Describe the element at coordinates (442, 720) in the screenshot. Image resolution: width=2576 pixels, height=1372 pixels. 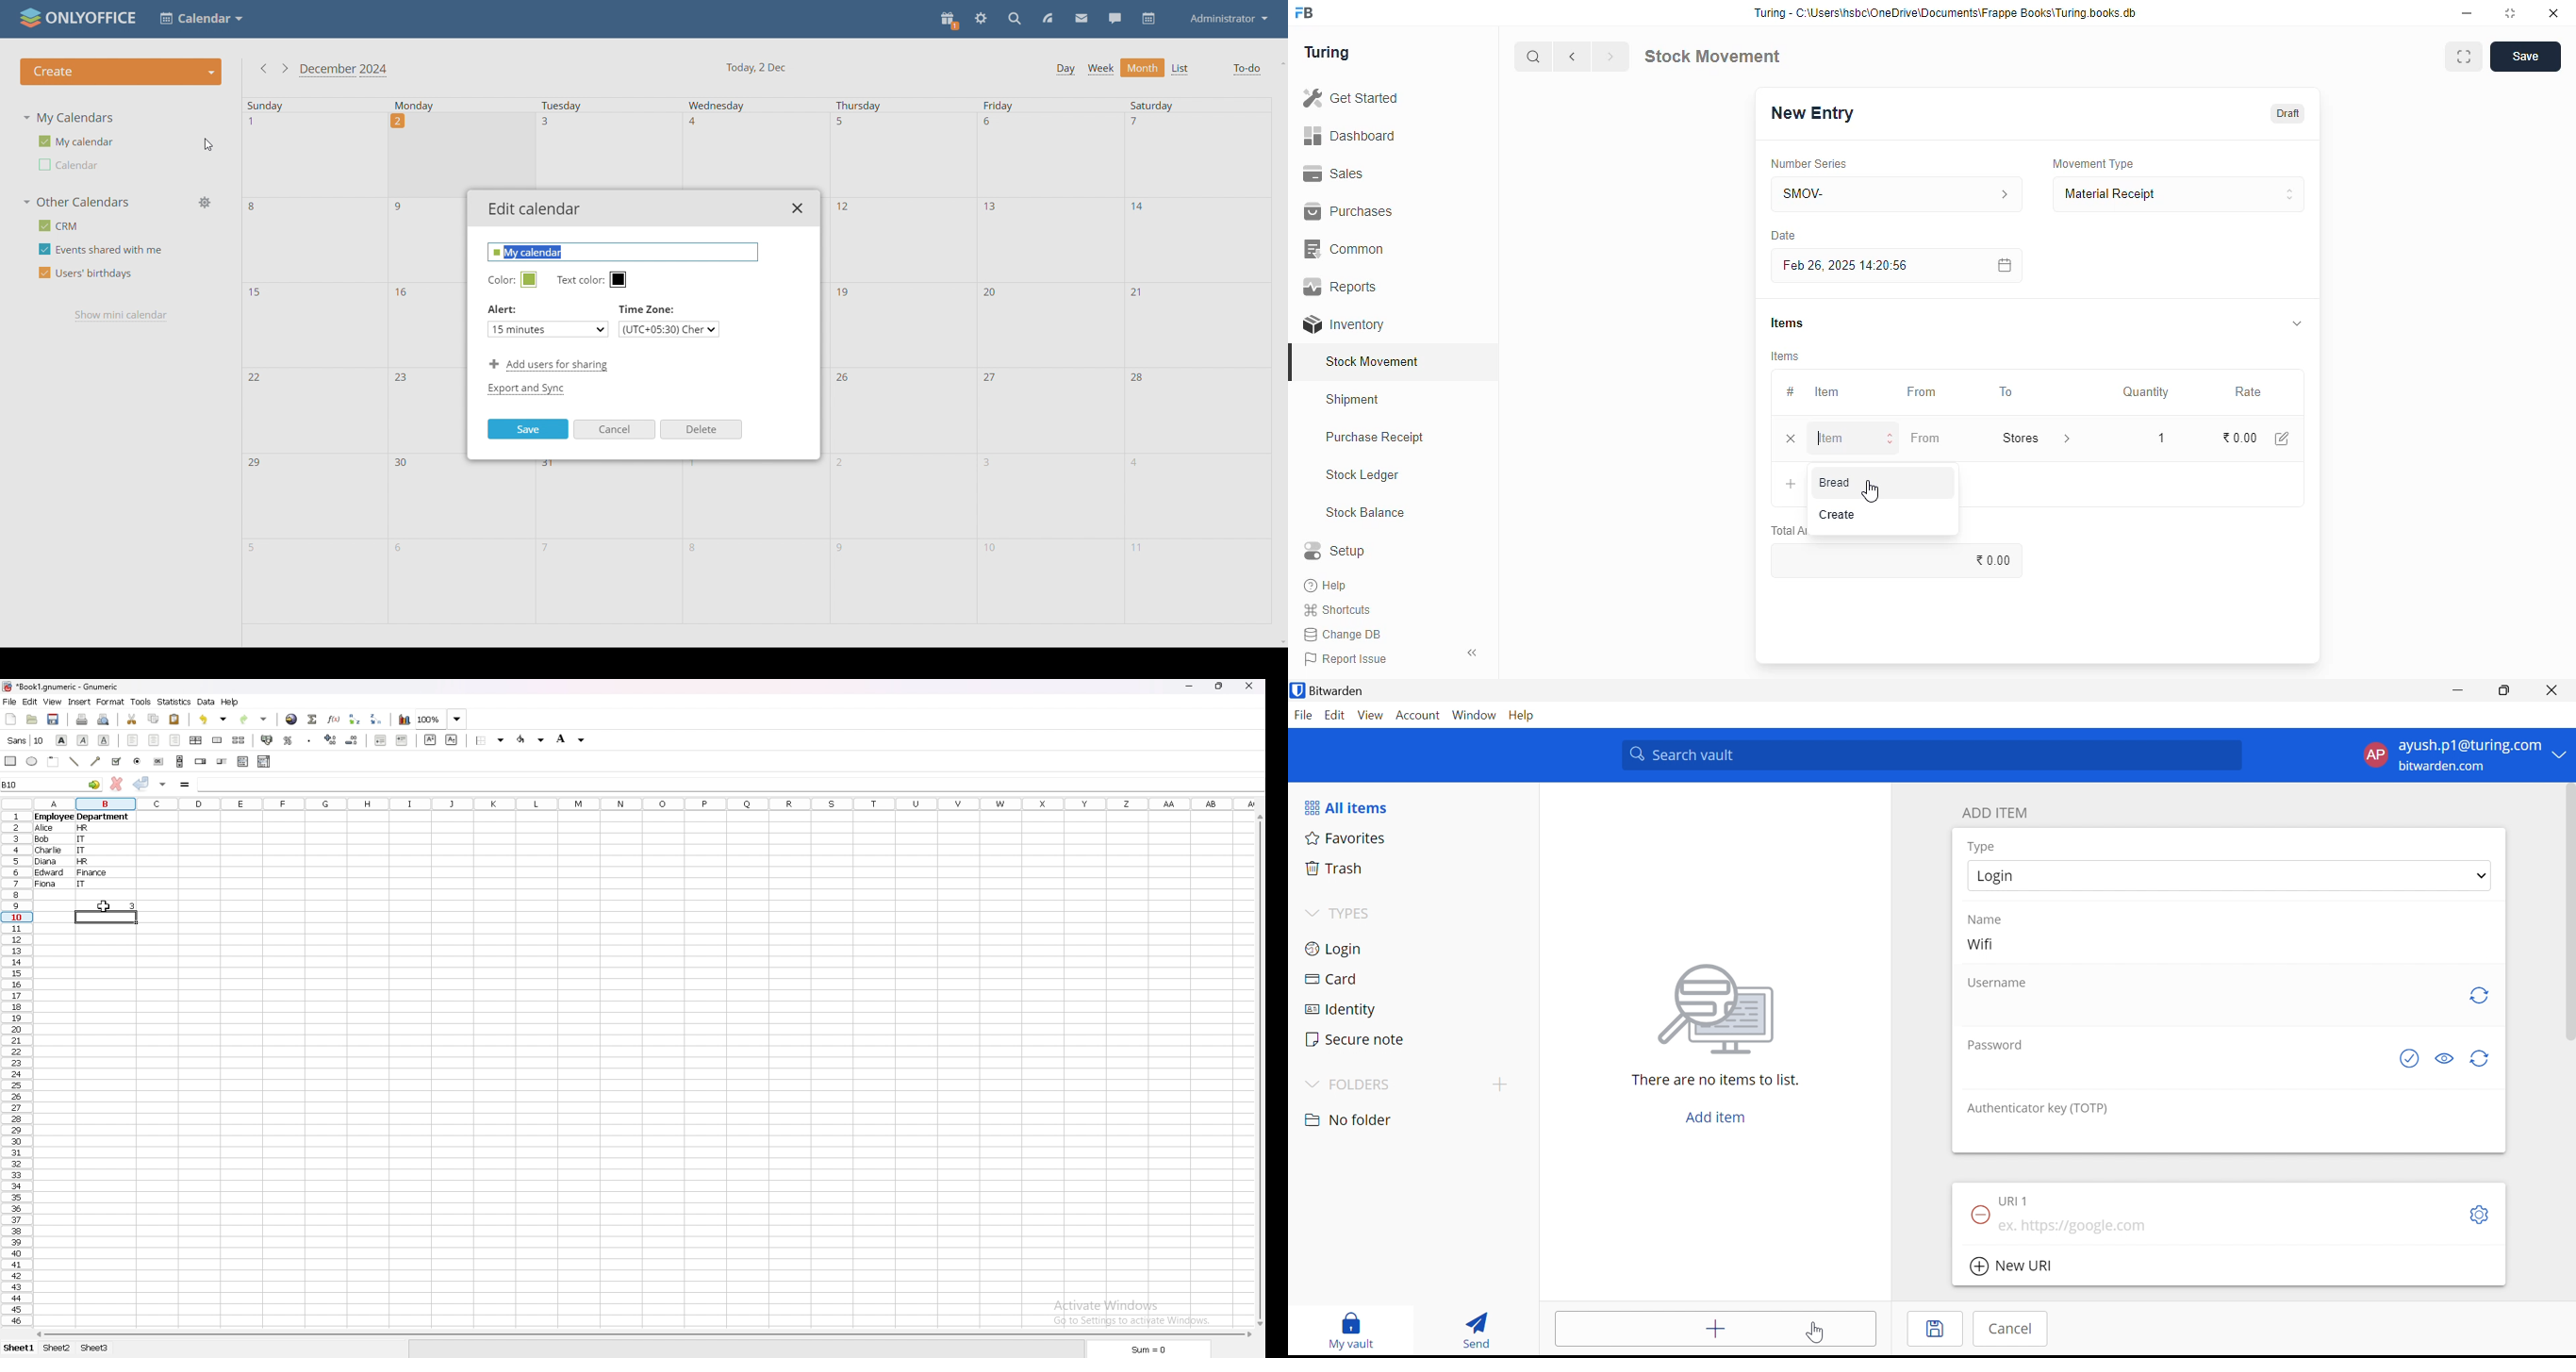
I see `zoom` at that location.